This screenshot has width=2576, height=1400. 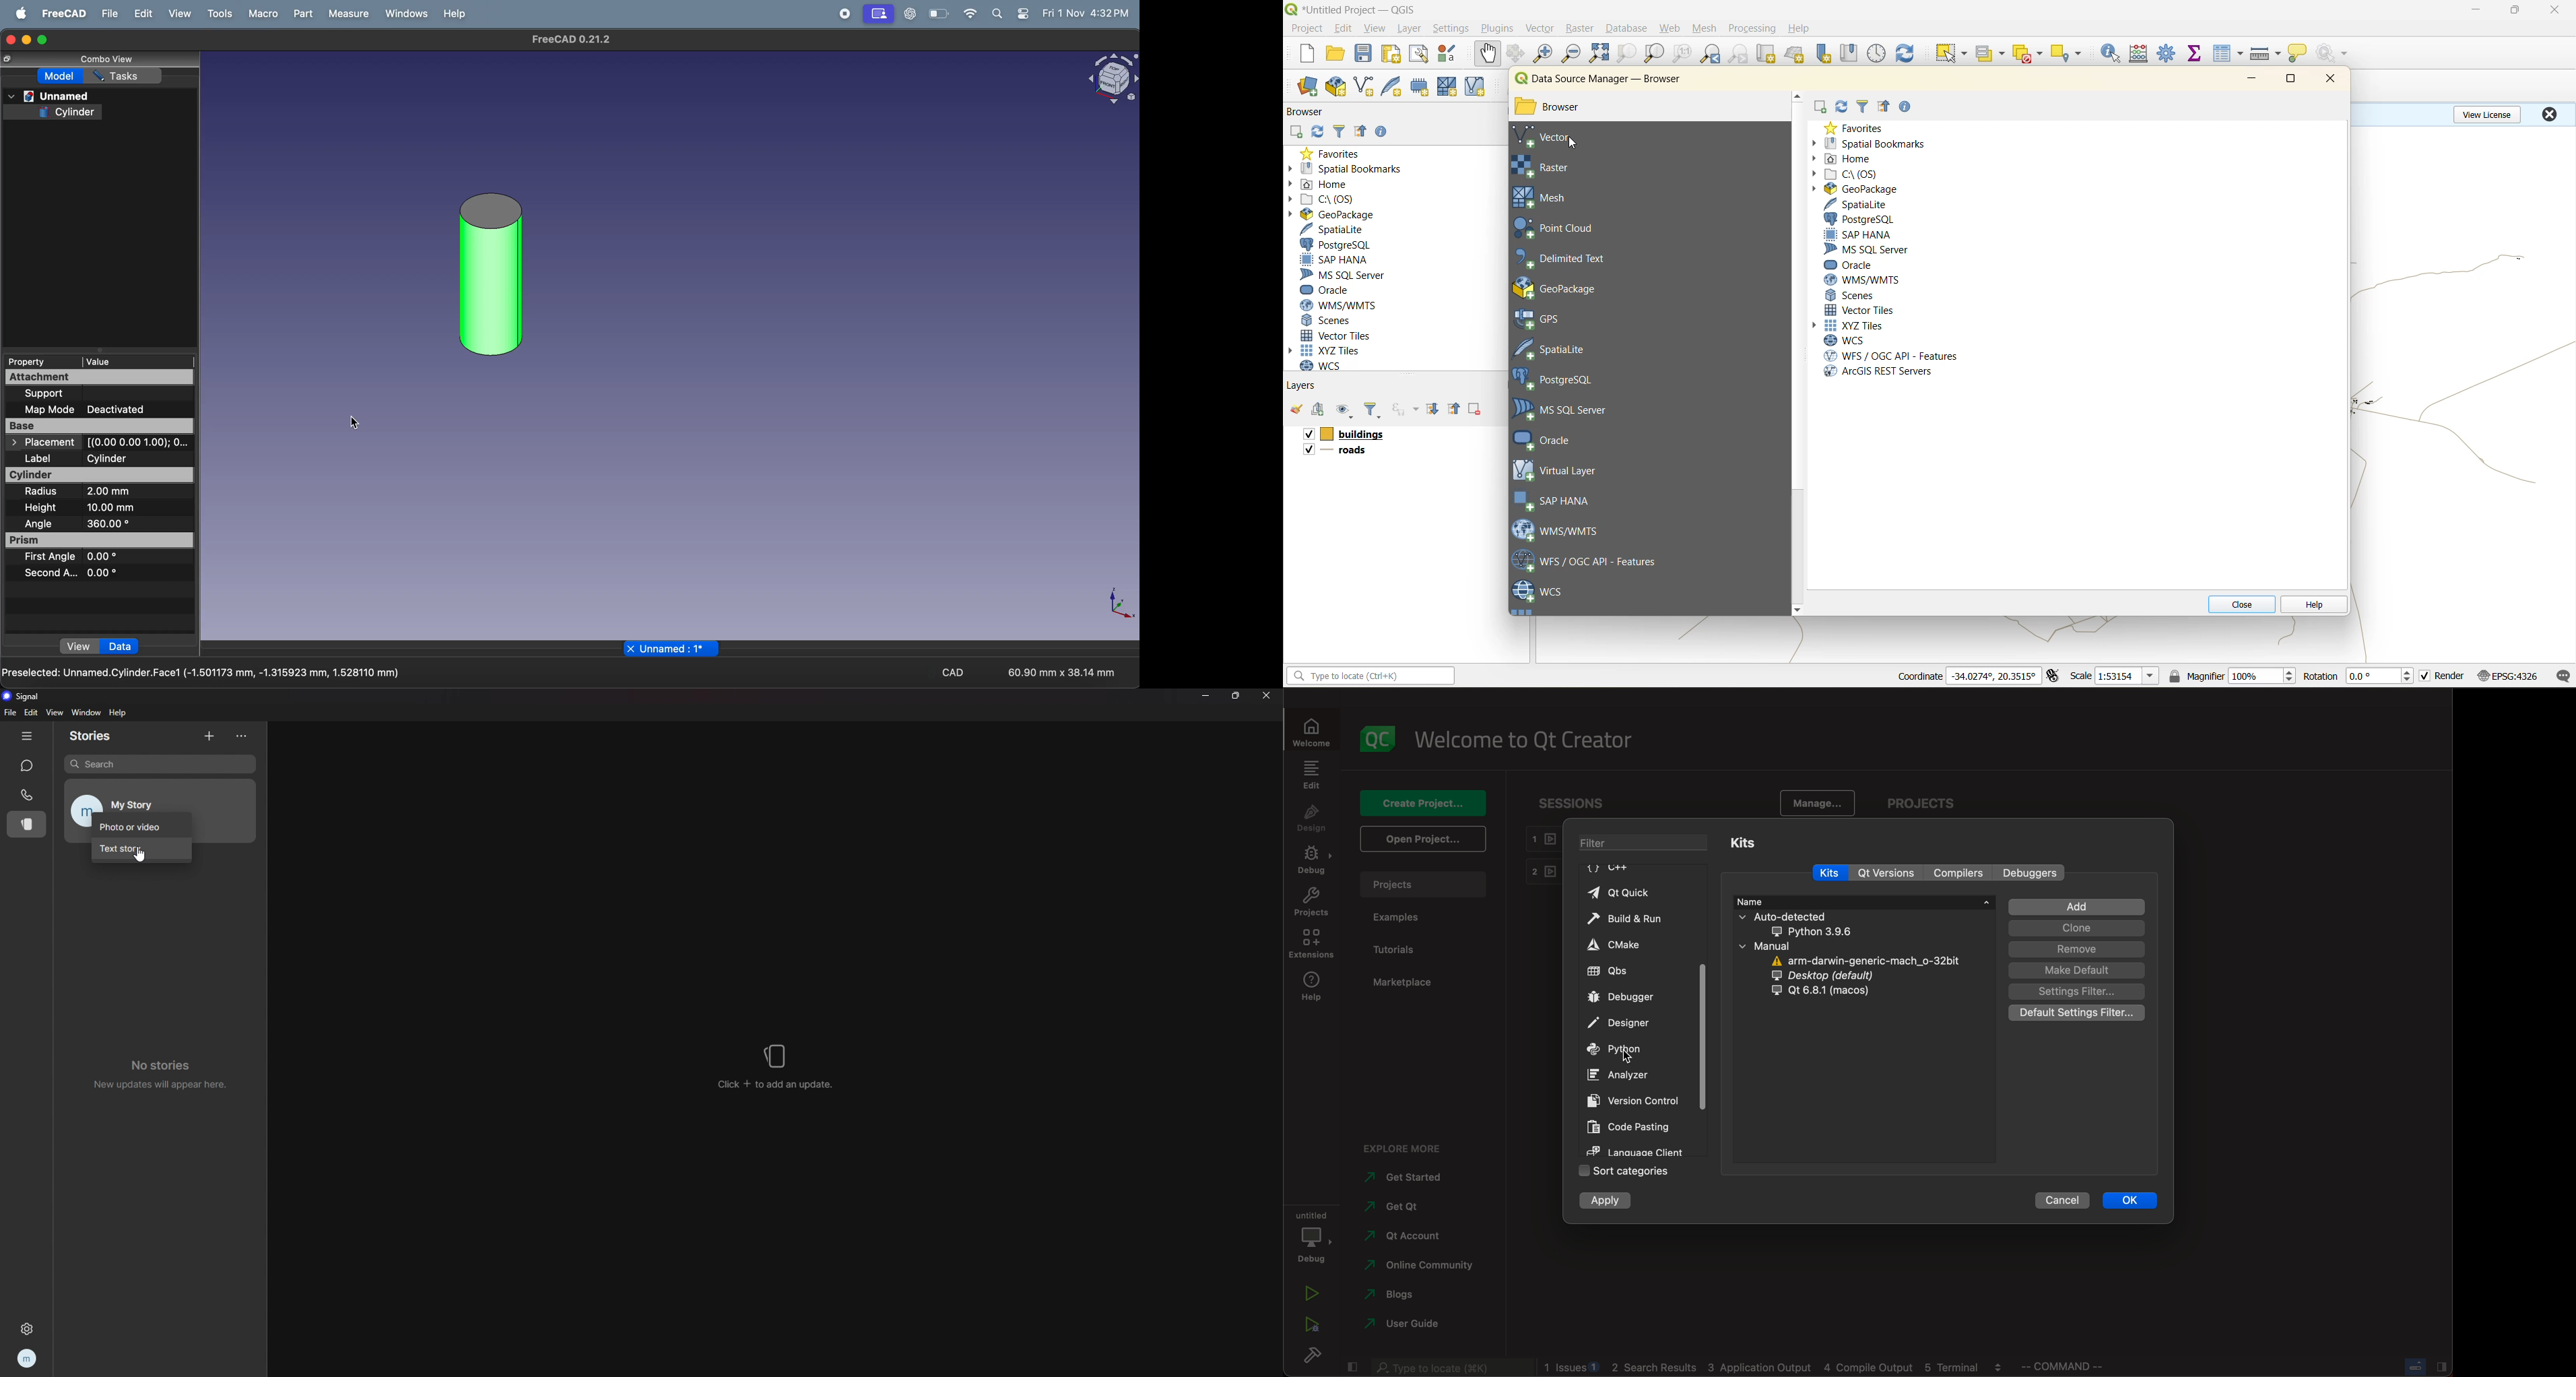 What do you see at coordinates (2081, 992) in the screenshot?
I see `setting filter` at bounding box center [2081, 992].